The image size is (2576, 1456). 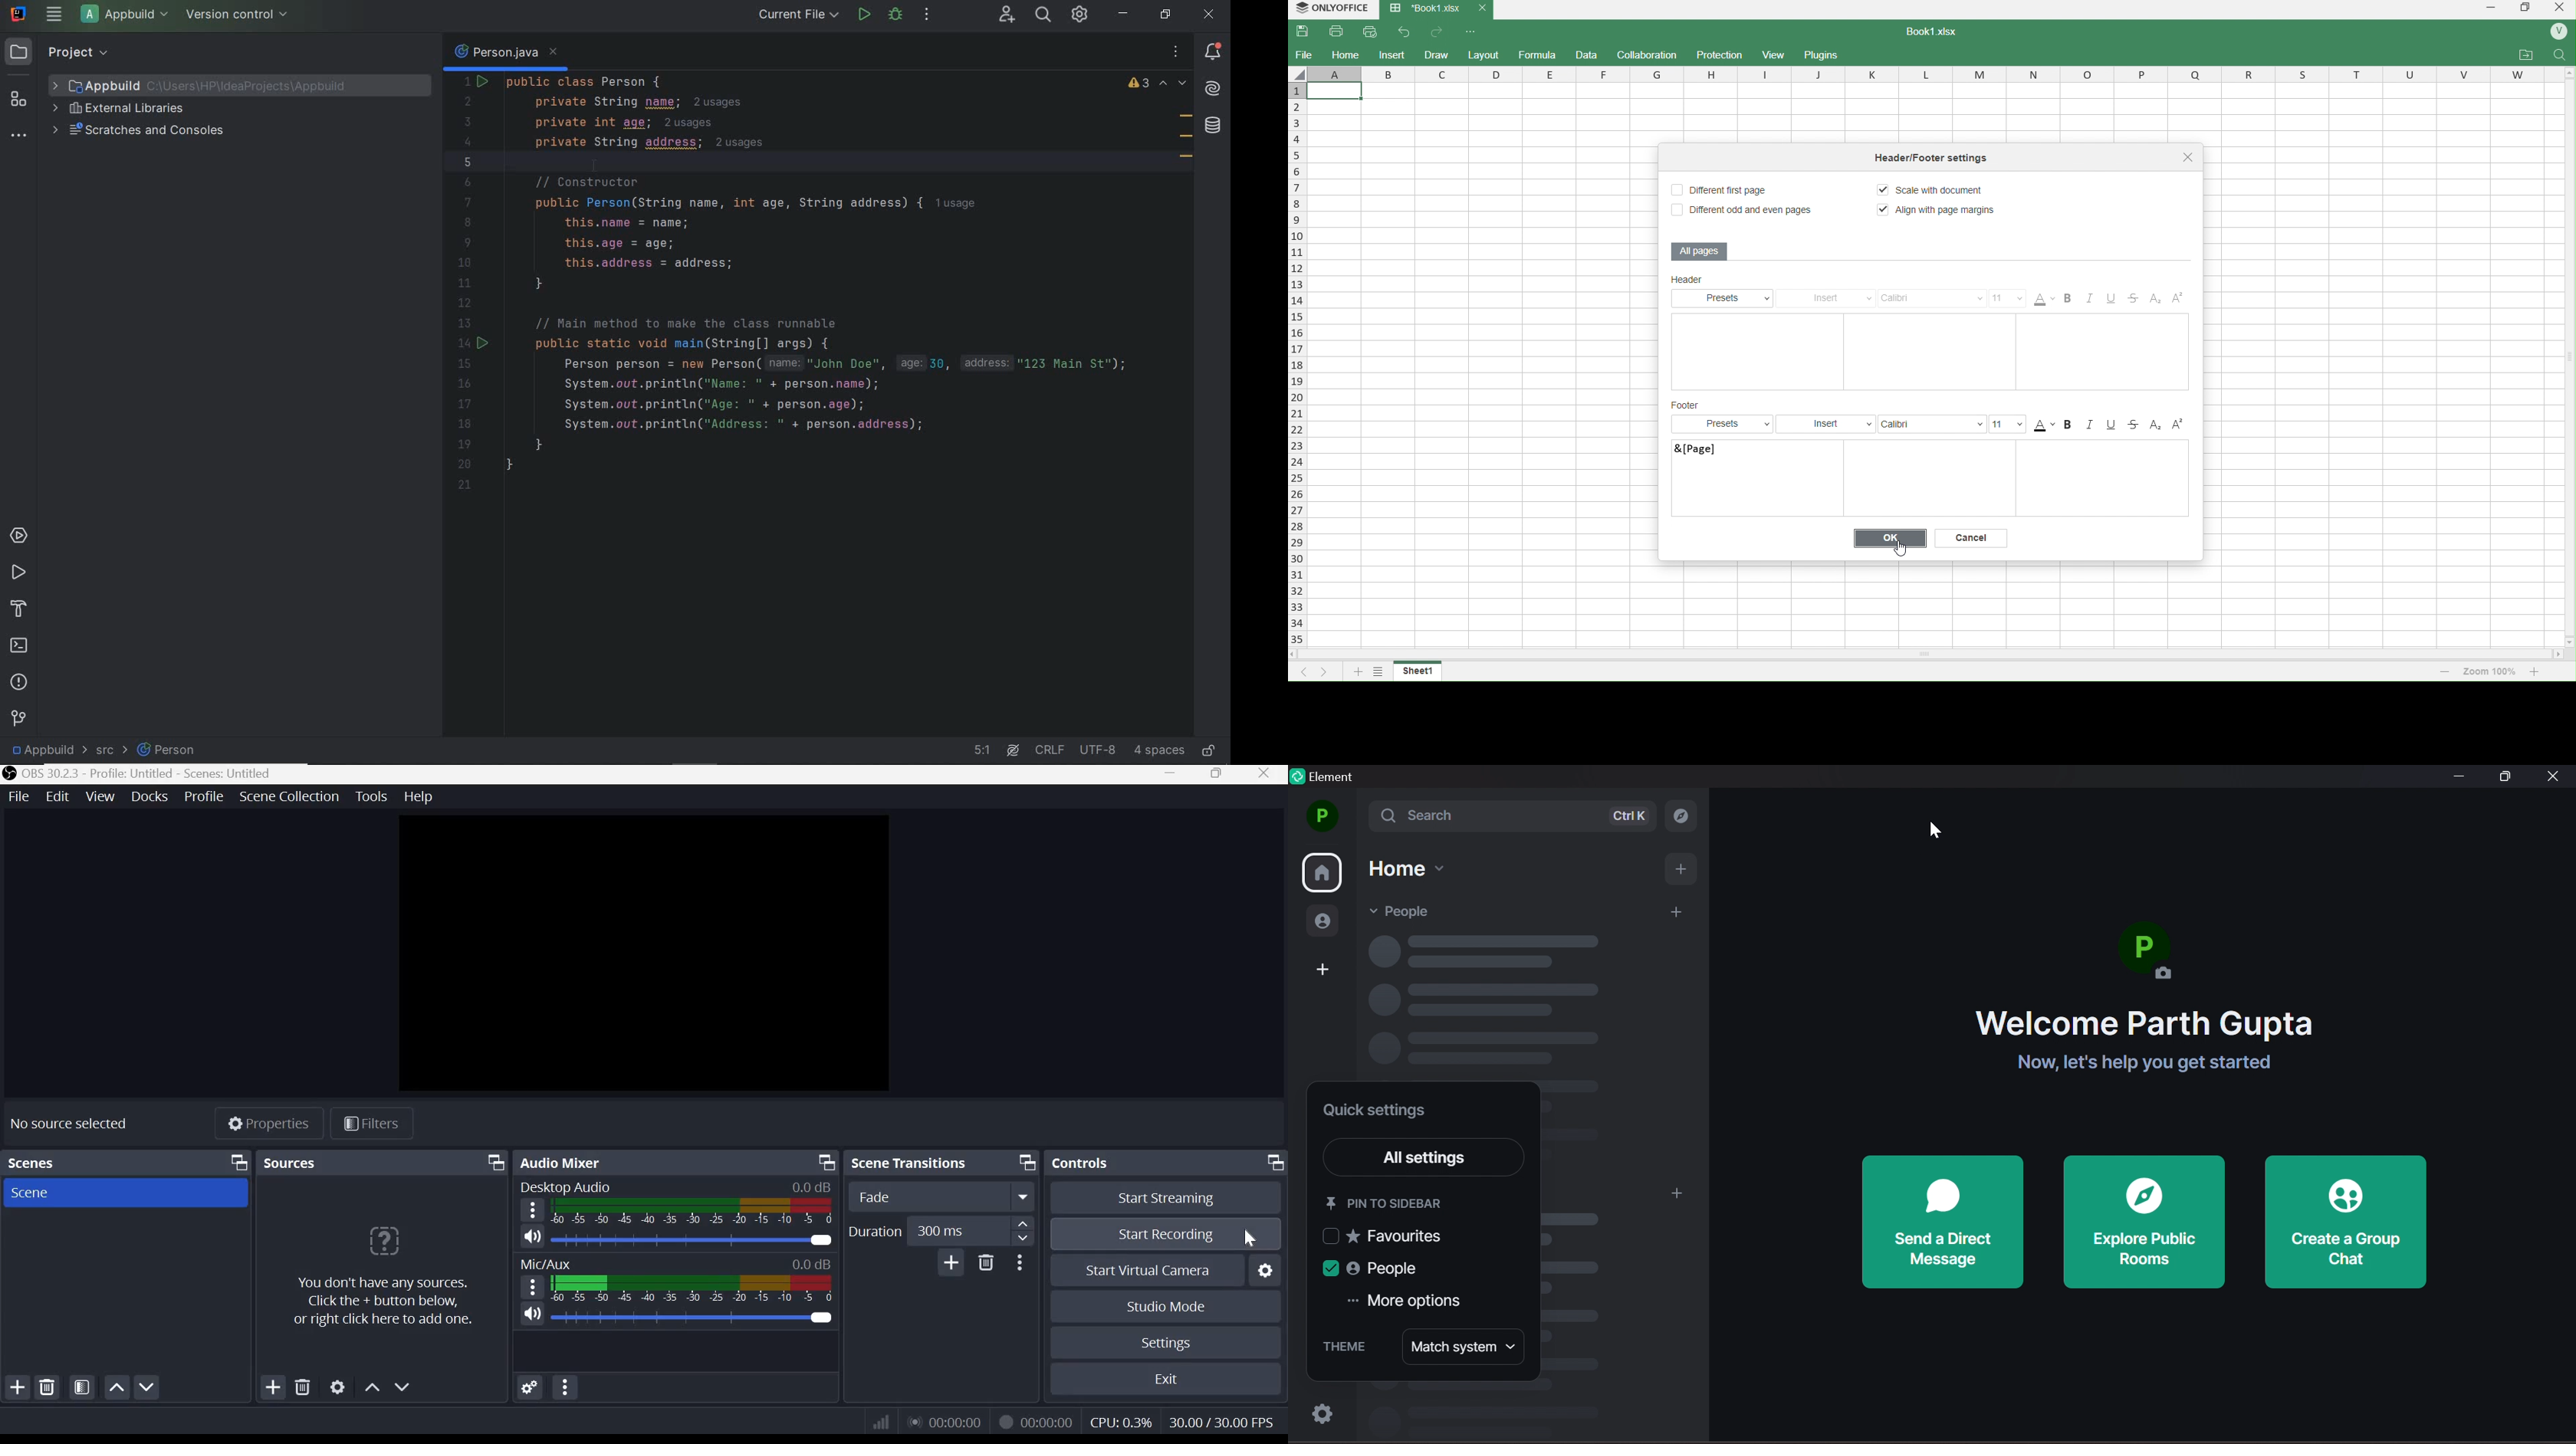 I want to click on Filters, so click(x=376, y=1124).